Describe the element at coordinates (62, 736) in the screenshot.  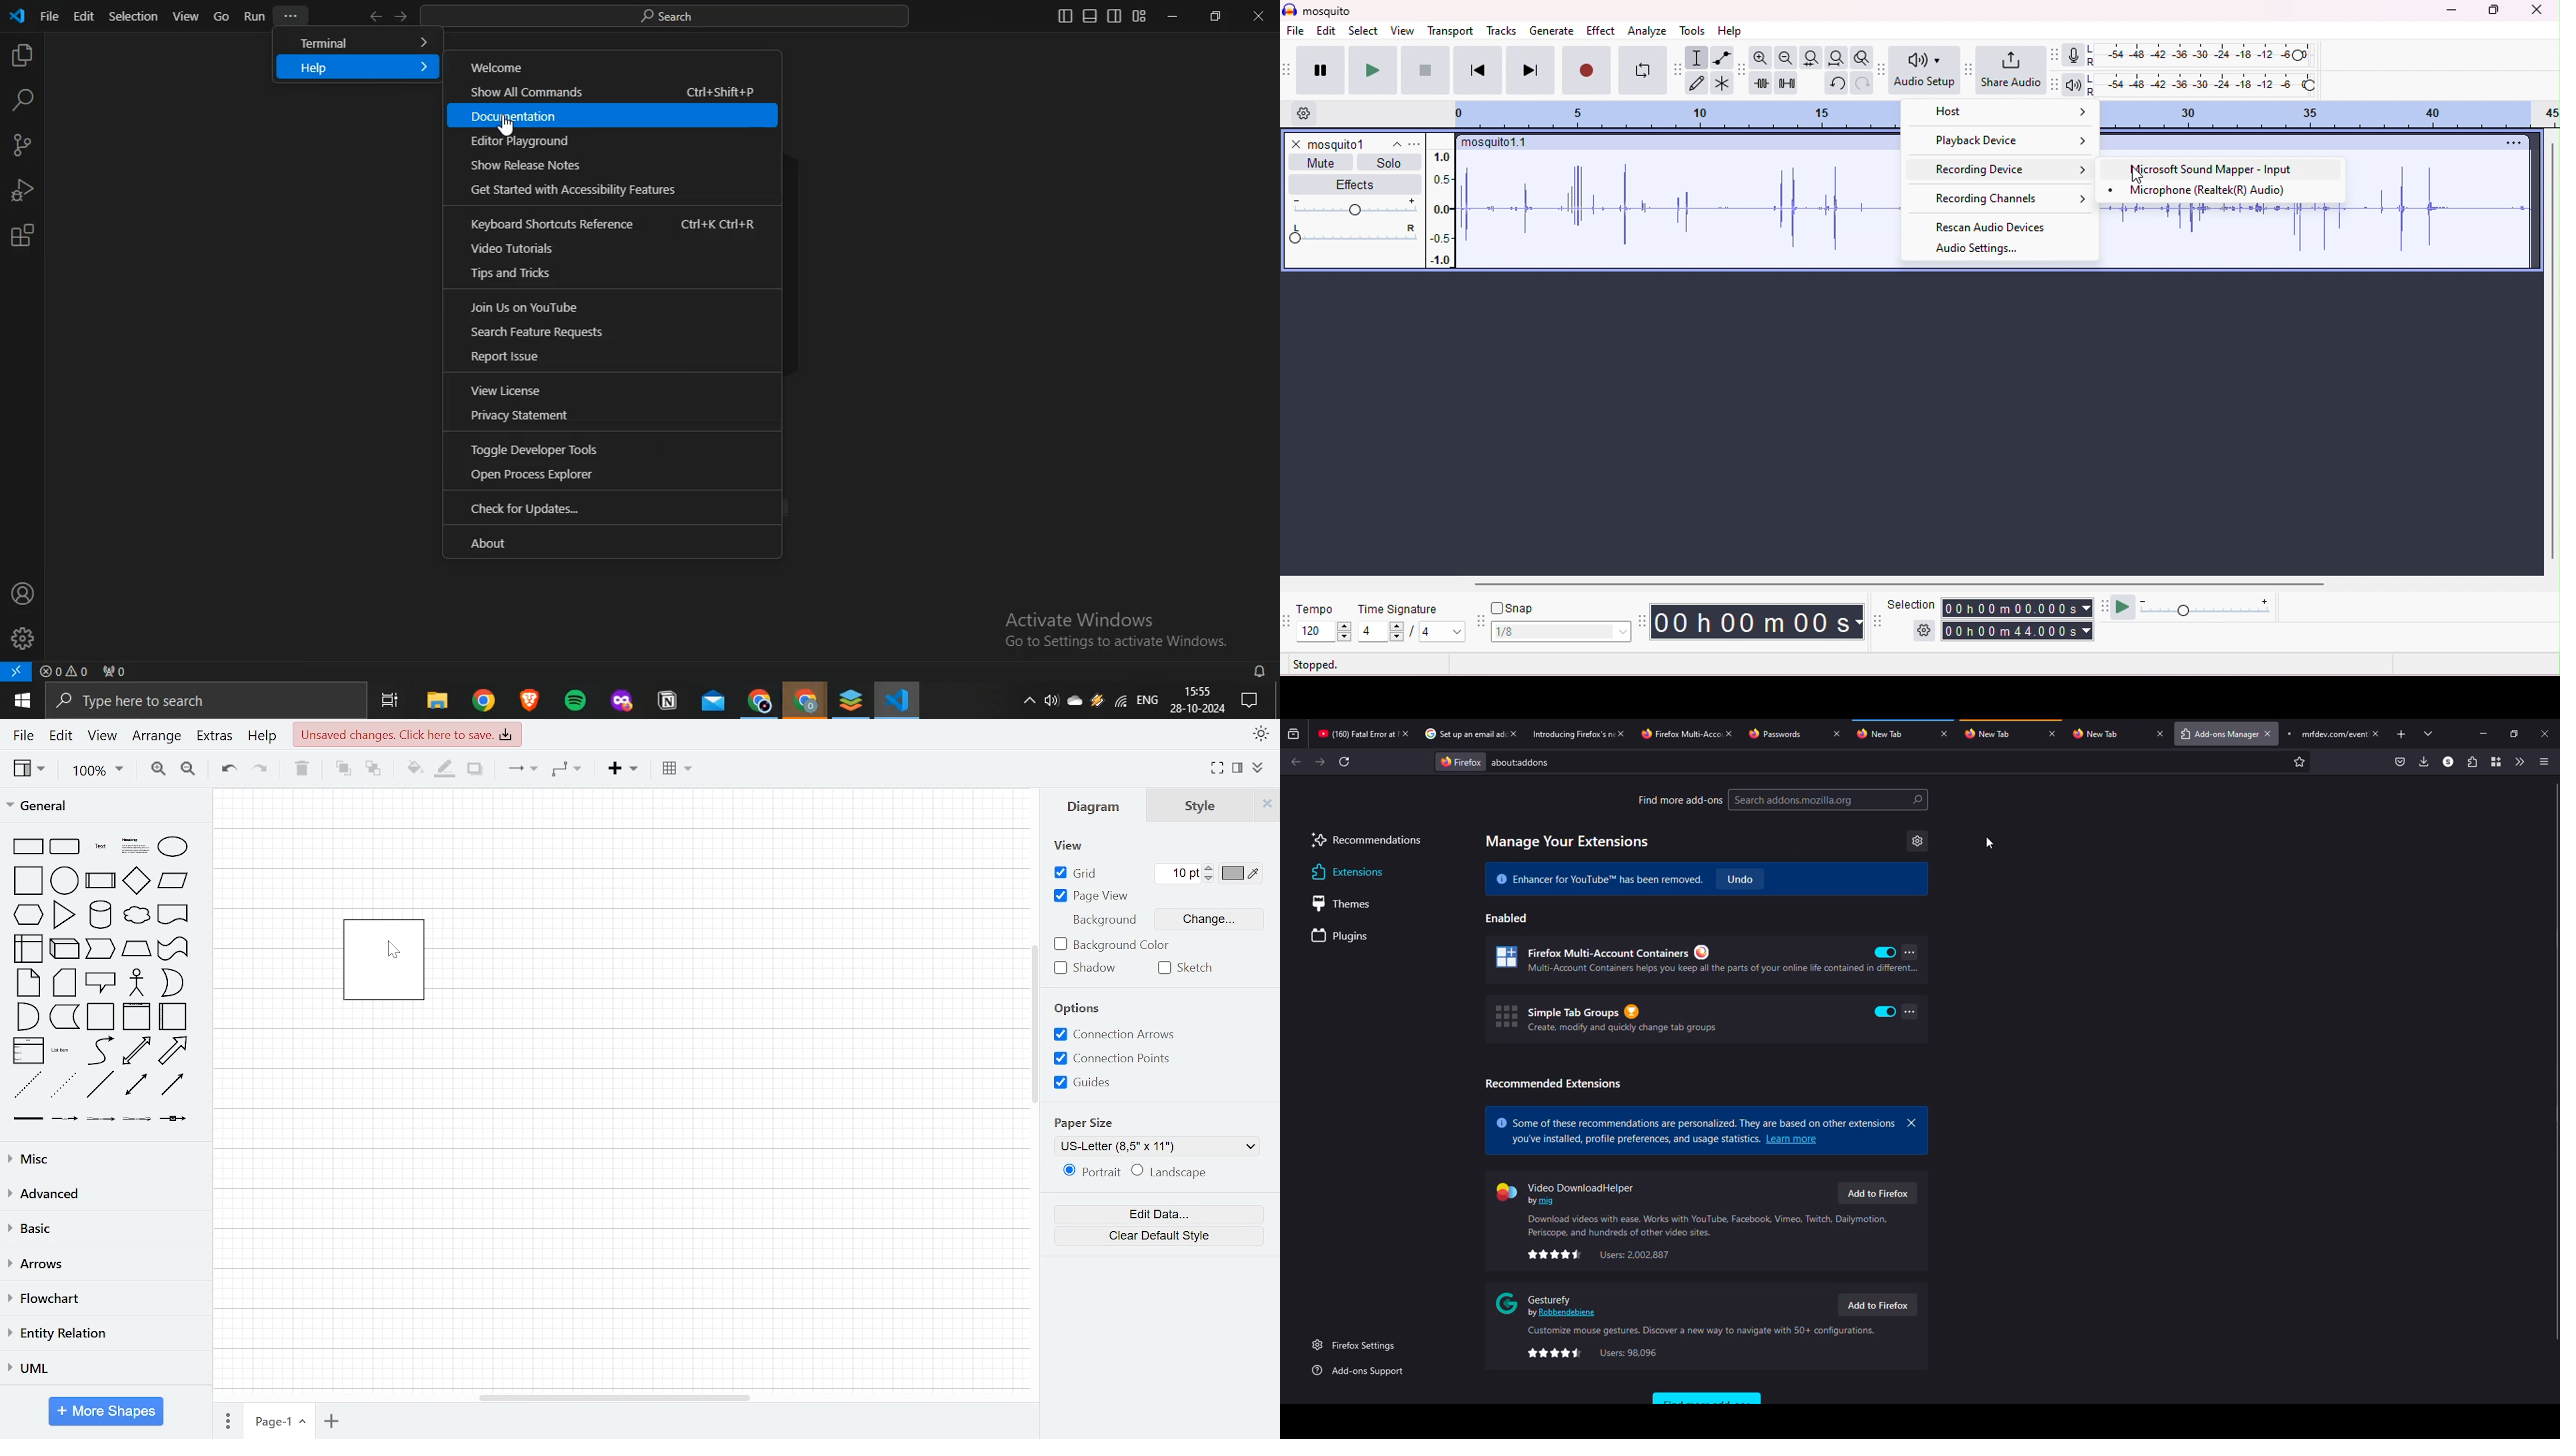
I see `edit` at that location.